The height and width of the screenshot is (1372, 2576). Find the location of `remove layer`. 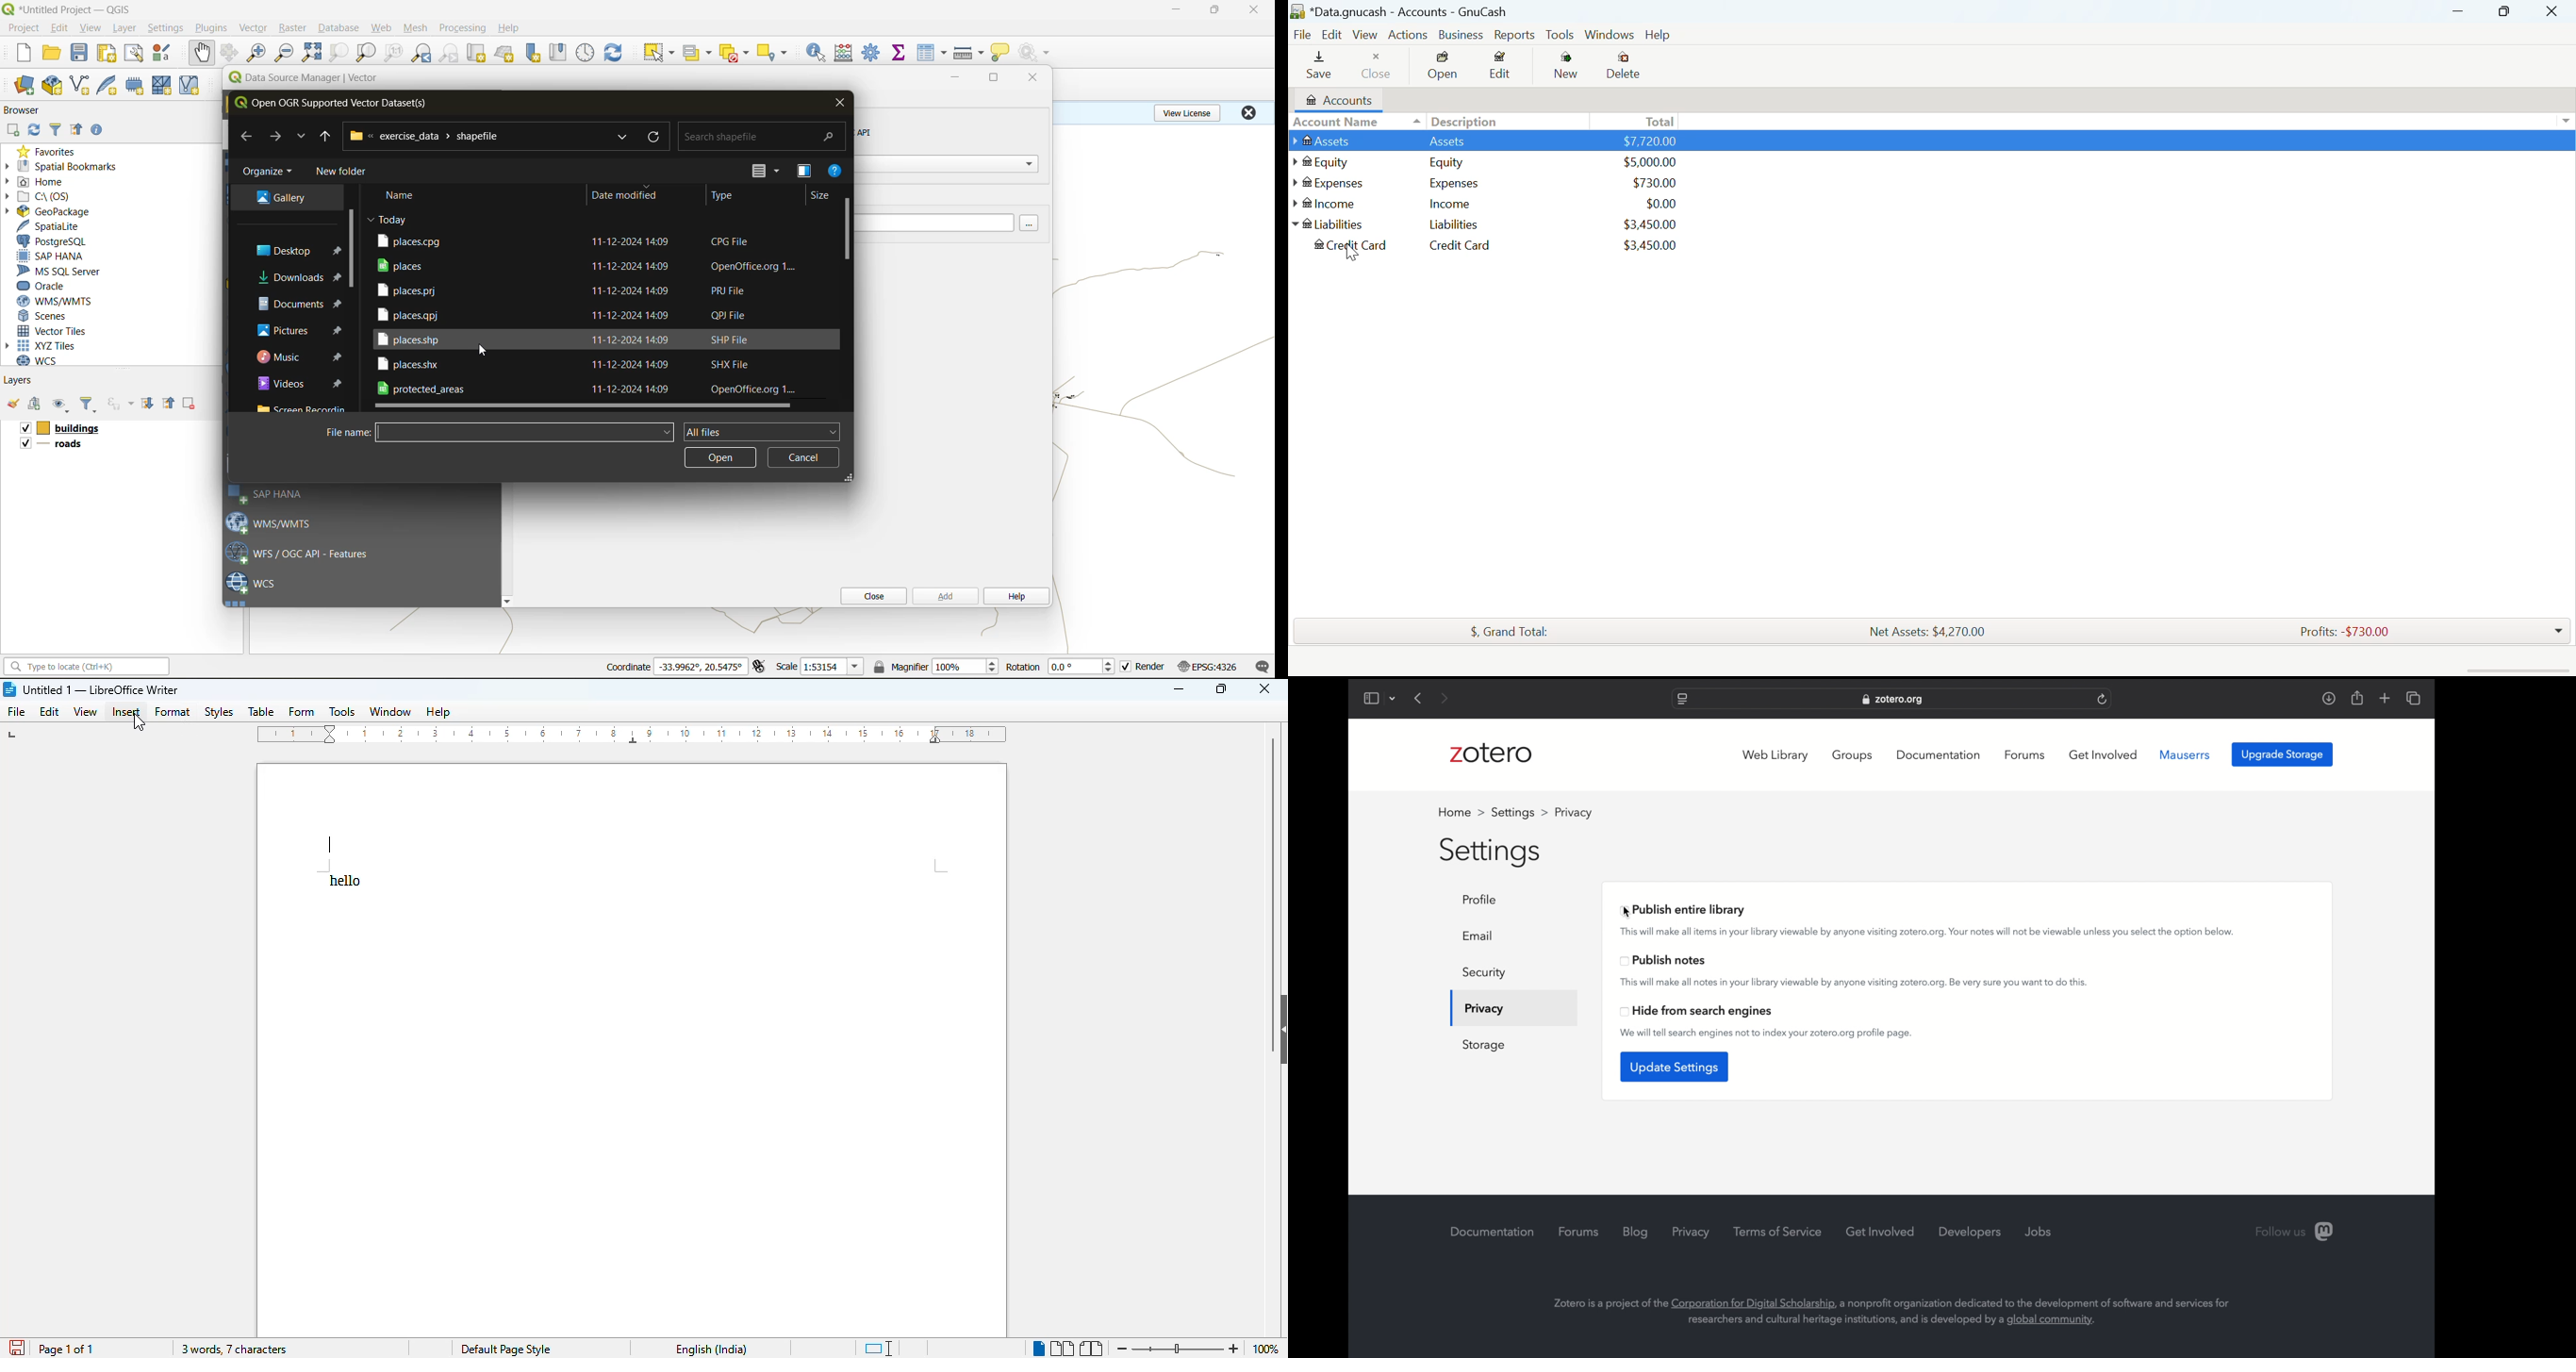

remove layer is located at coordinates (191, 403).